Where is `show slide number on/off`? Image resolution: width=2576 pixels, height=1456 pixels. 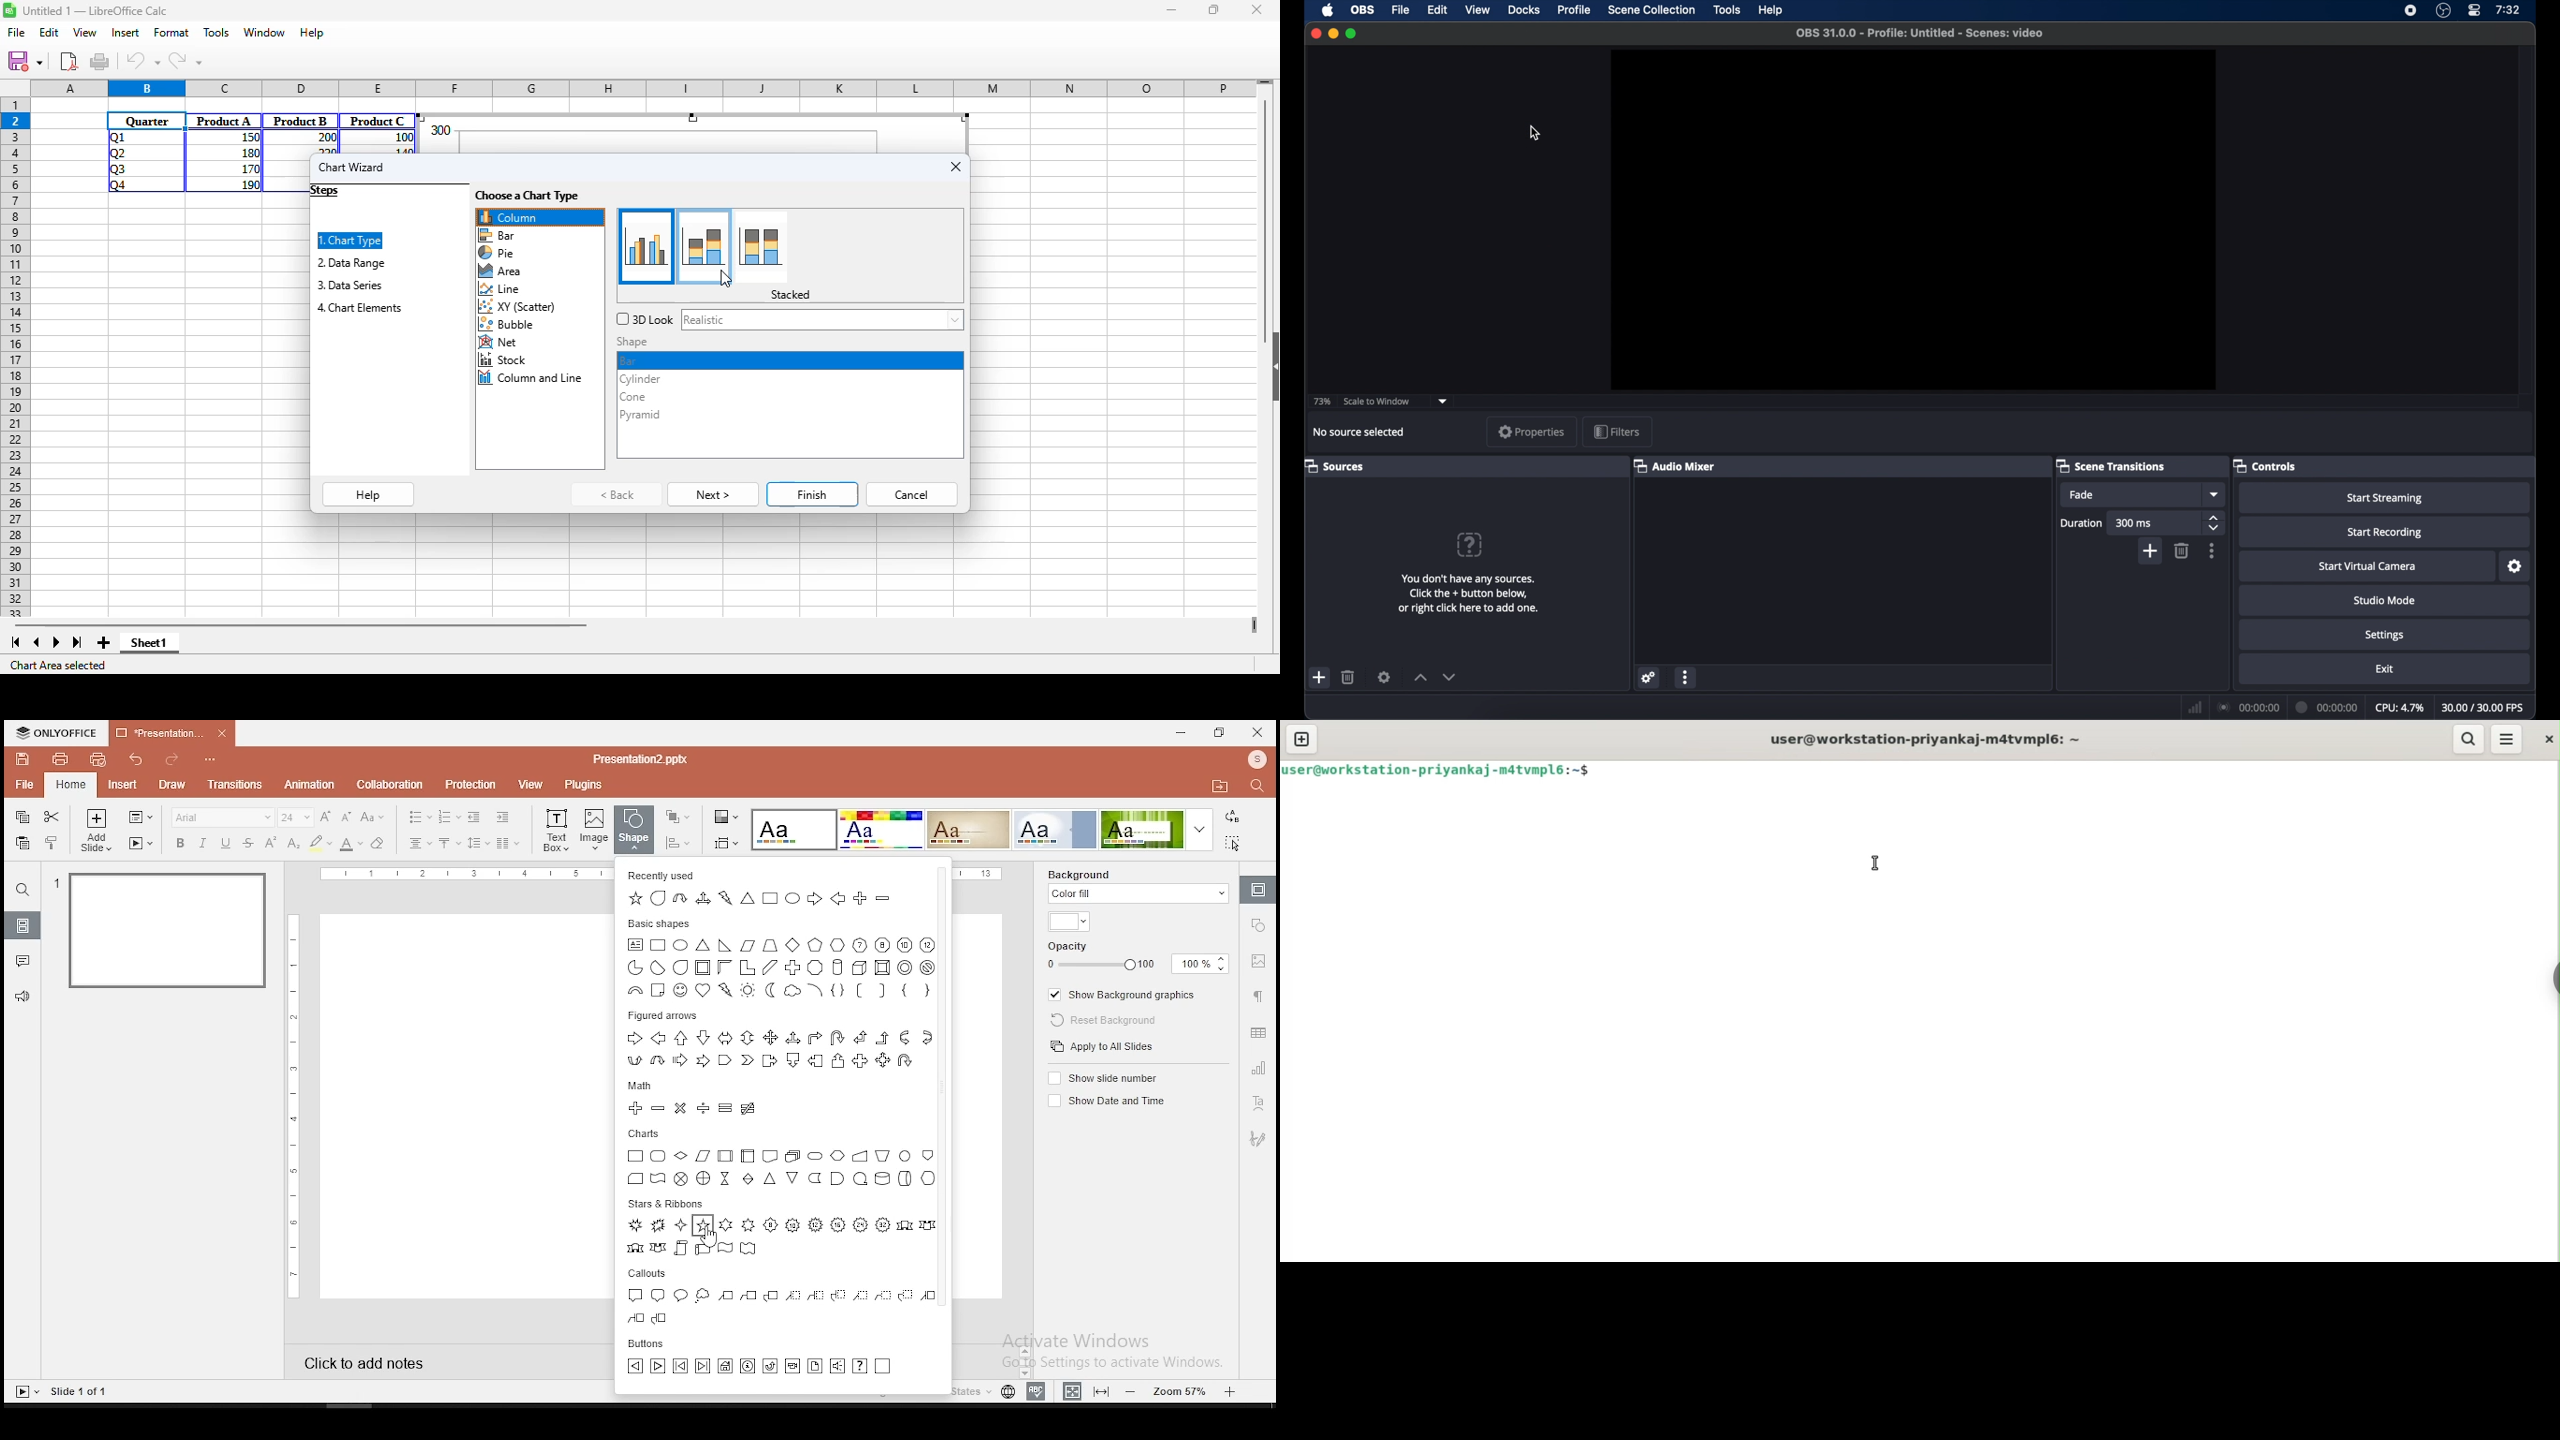 show slide number on/off is located at coordinates (1105, 1079).